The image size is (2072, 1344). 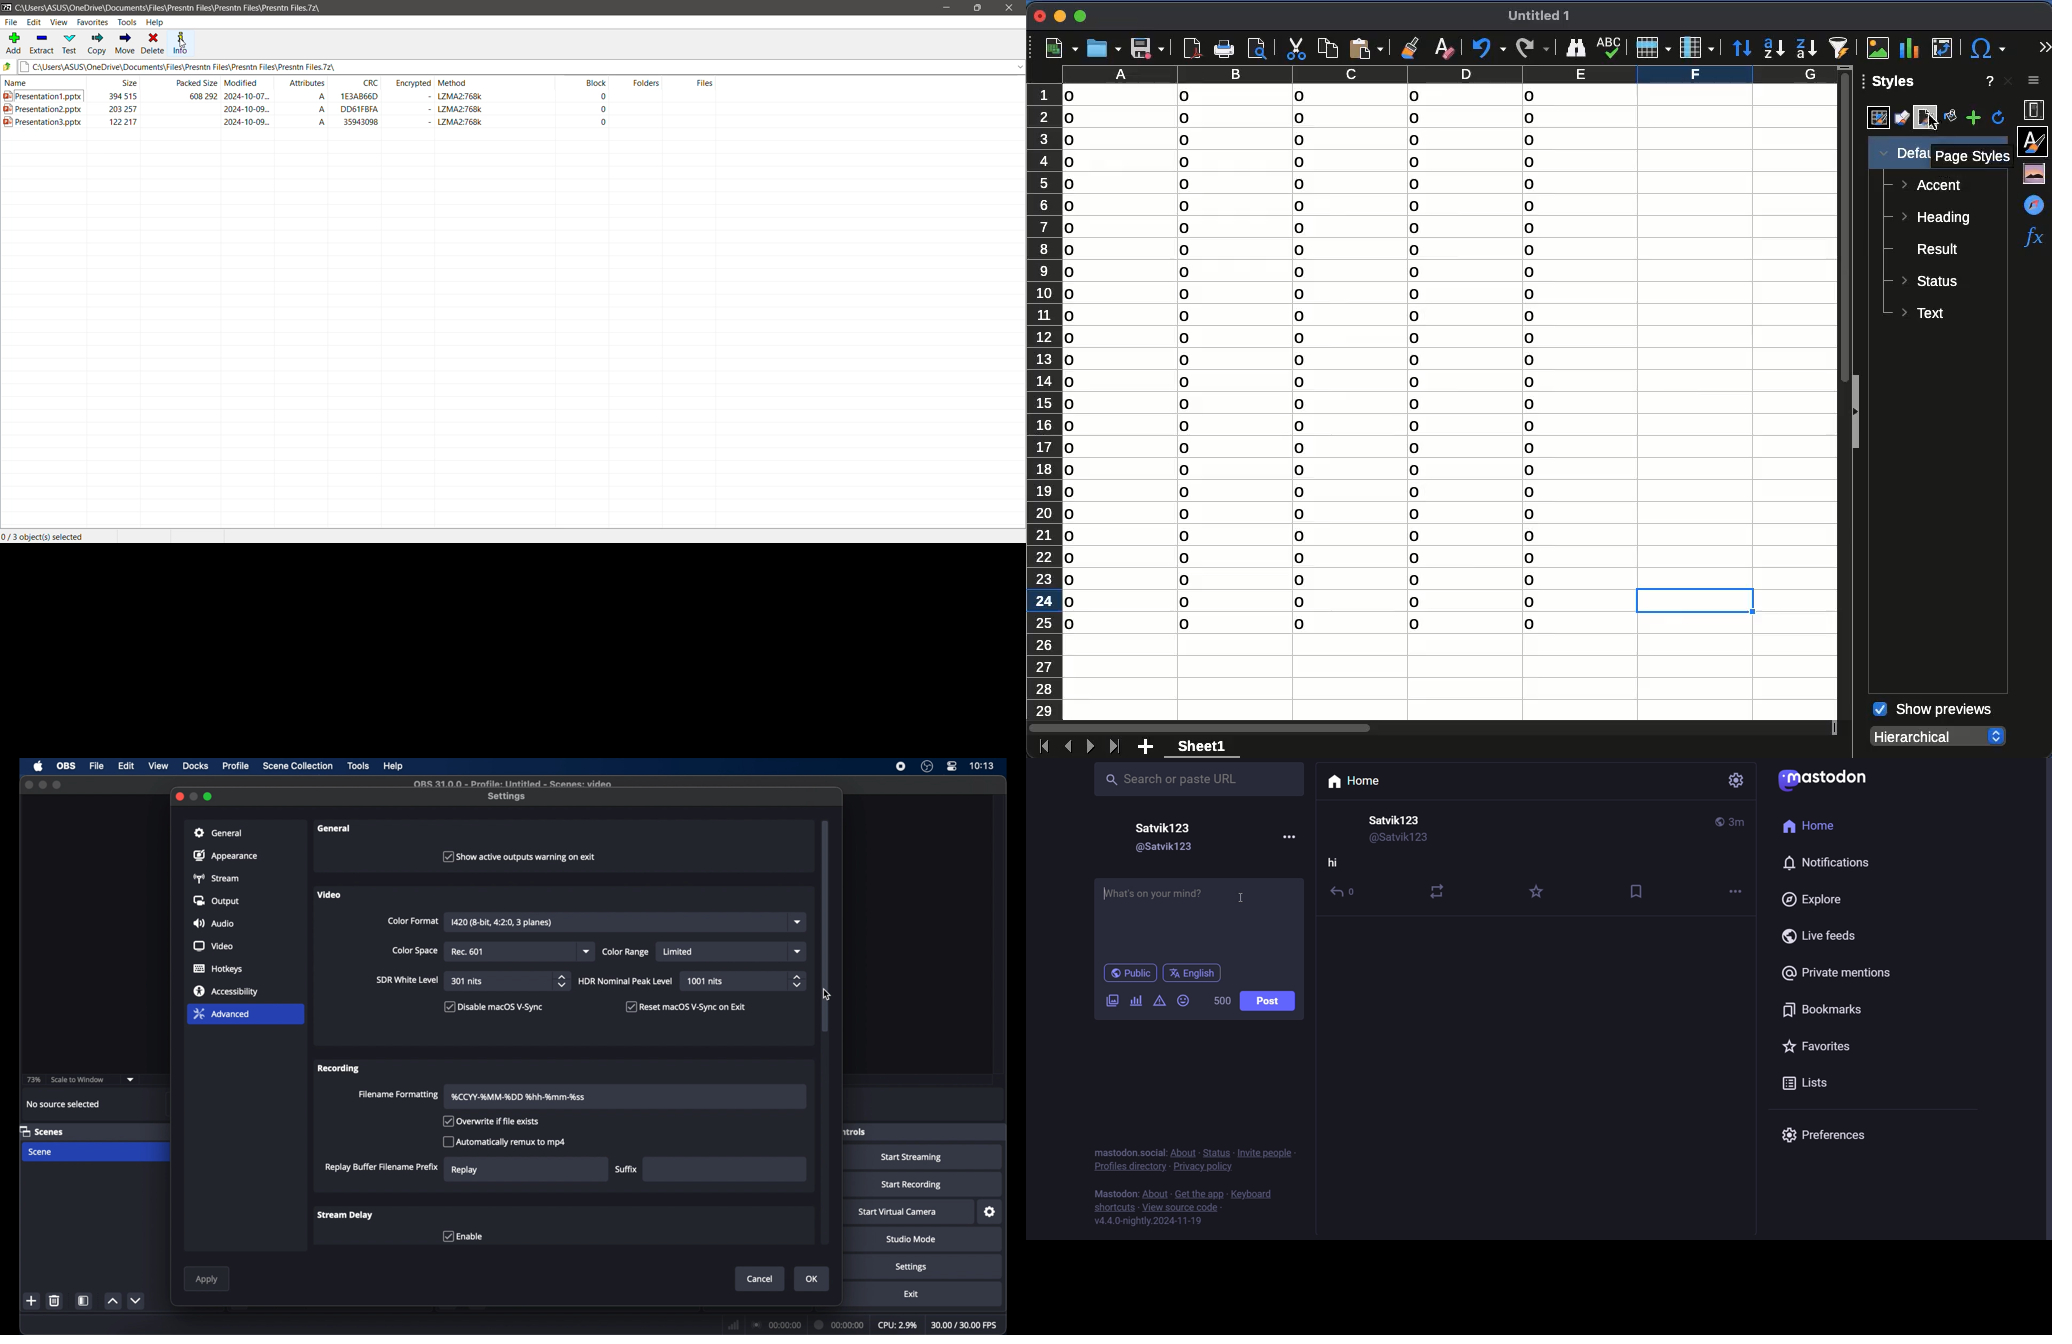 What do you see at coordinates (113, 1301) in the screenshot?
I see `increment` at bounding box center [113, 1301].